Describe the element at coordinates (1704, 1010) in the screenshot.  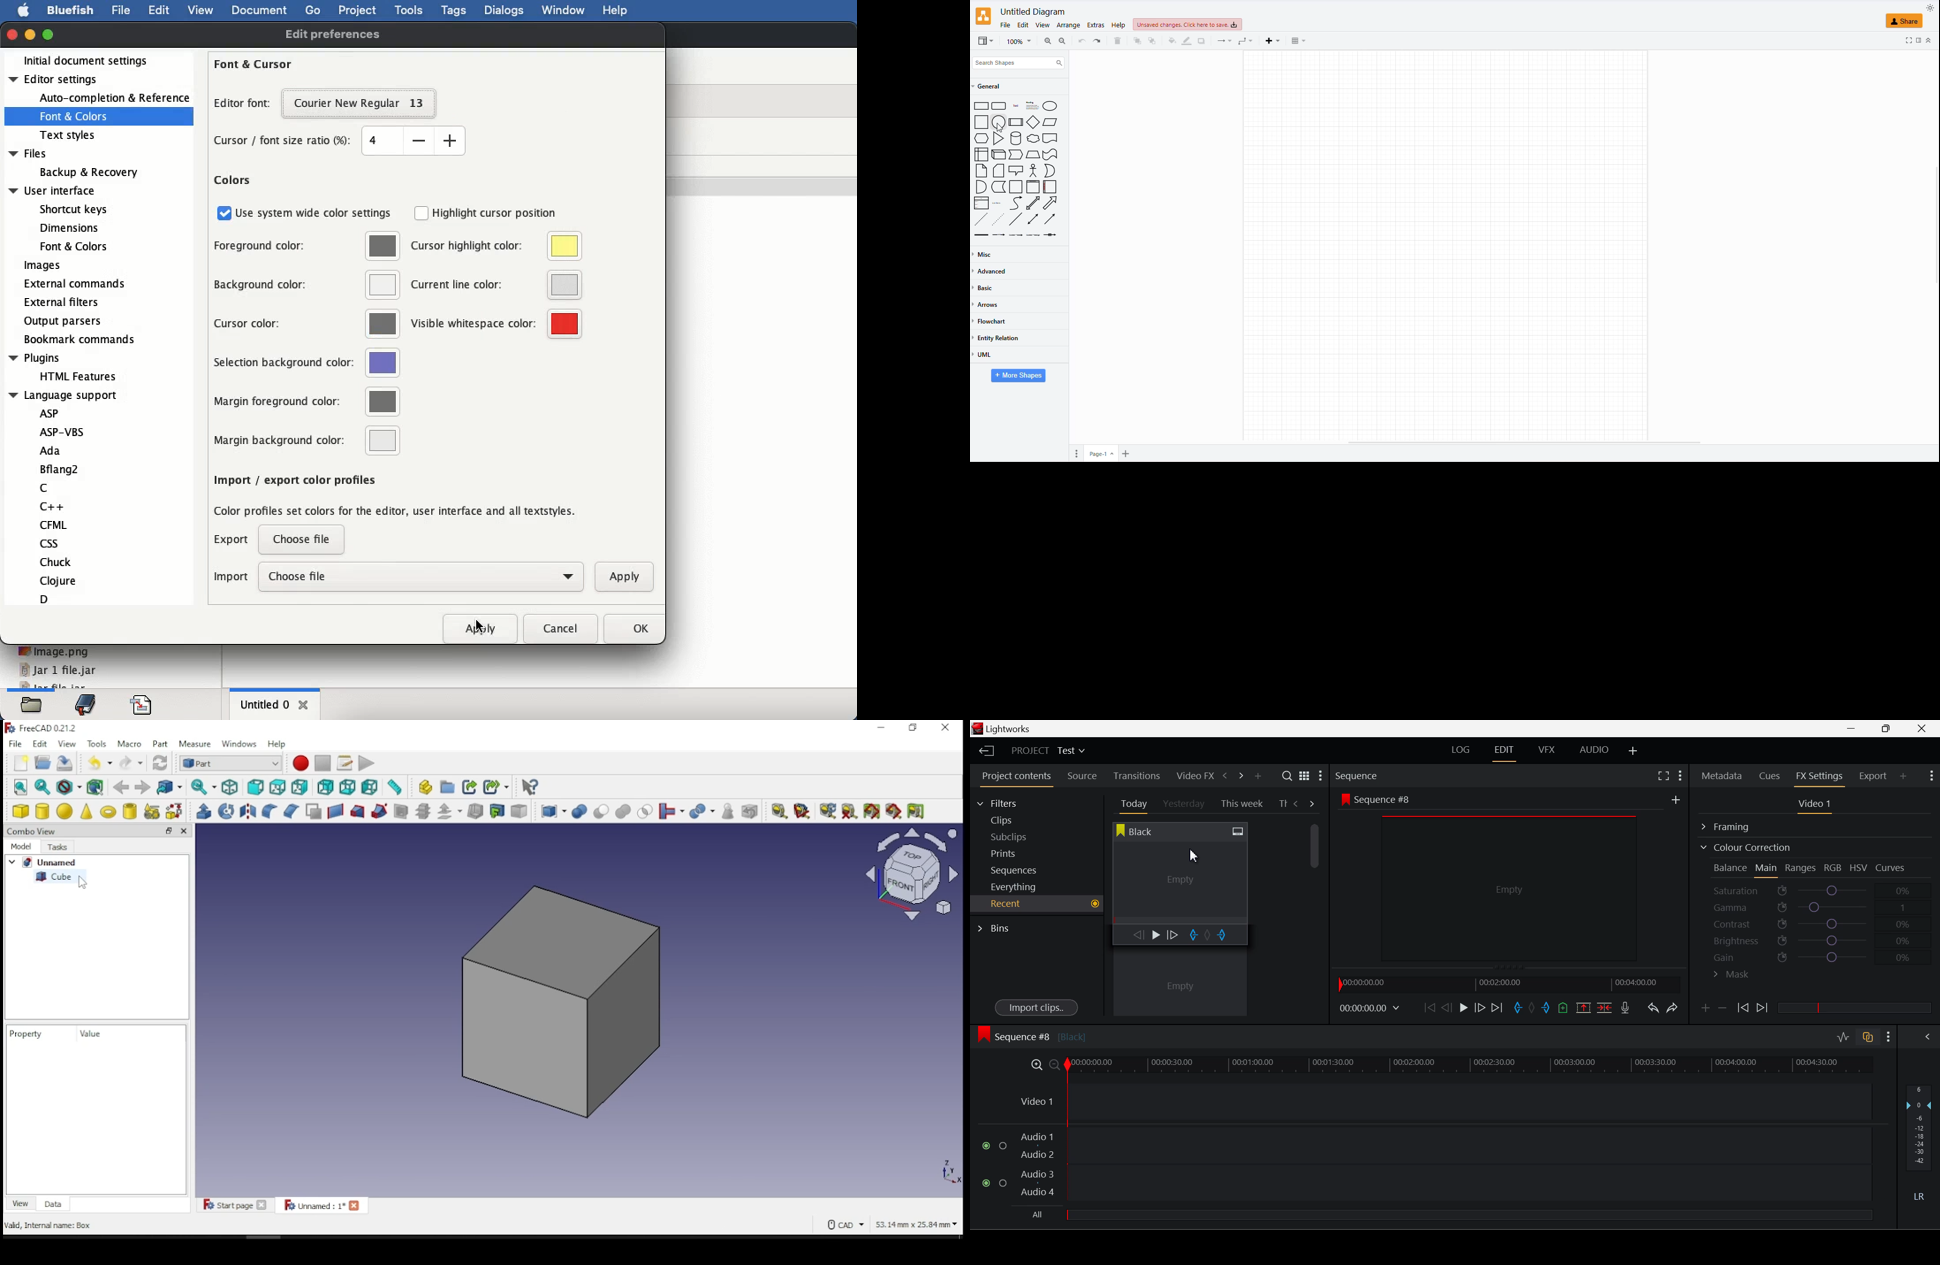
I see `Add keyframe` at that location.